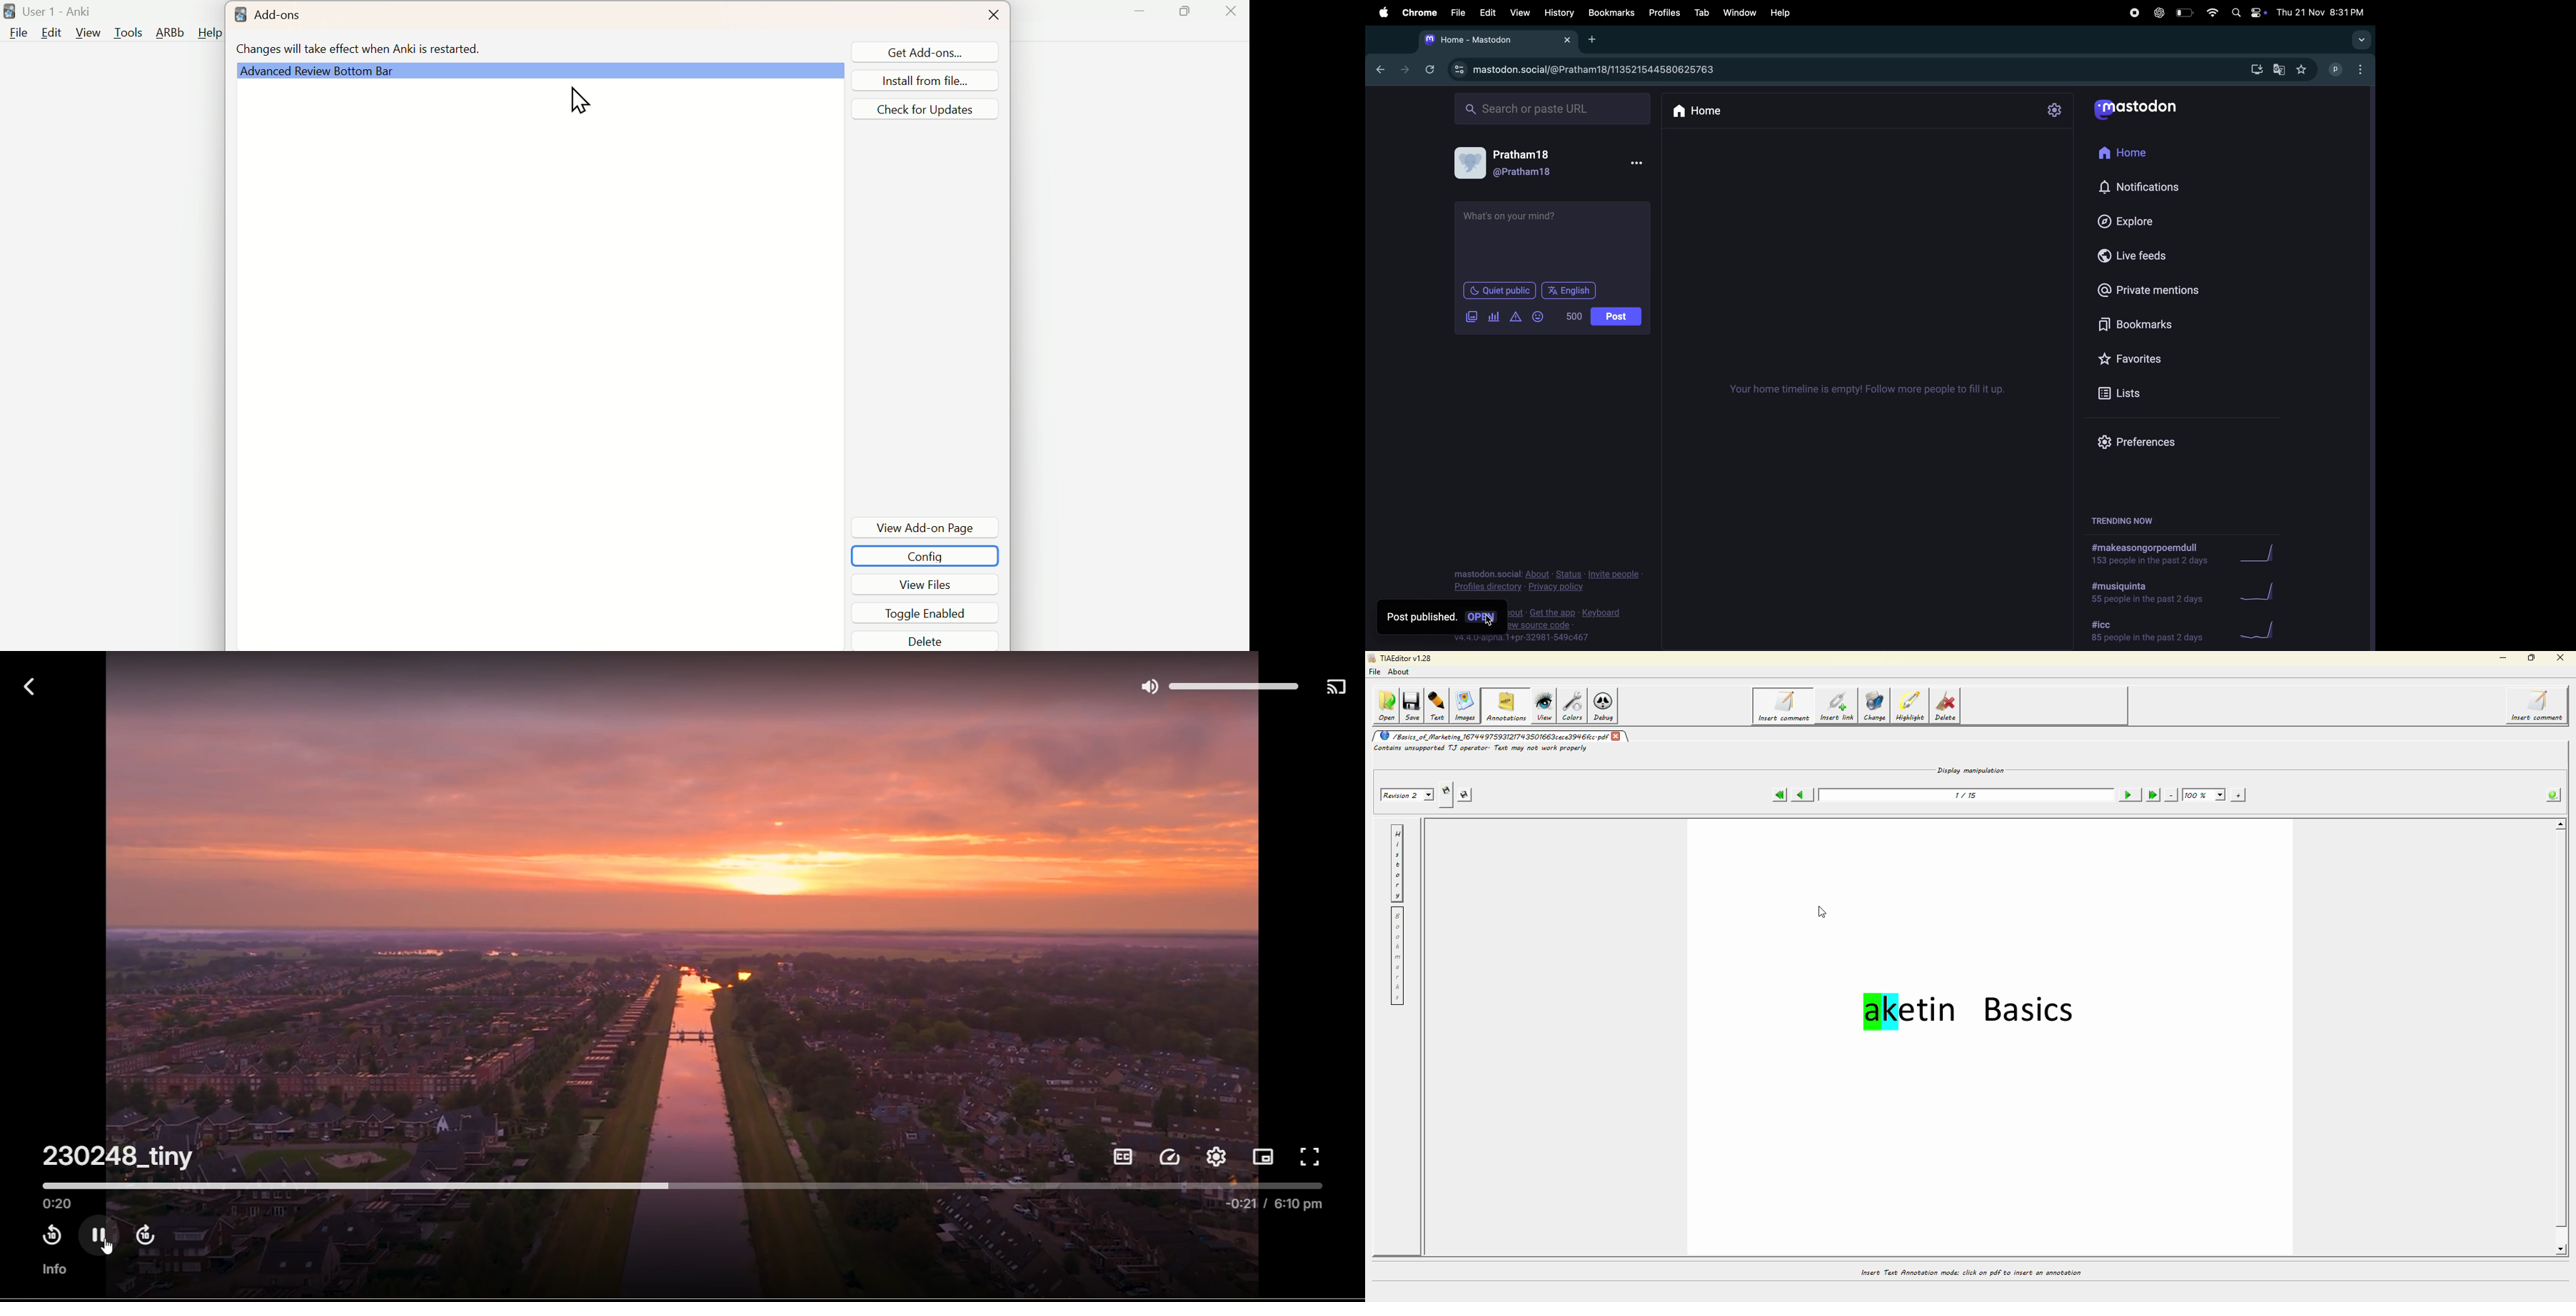 This screenshot has height=1316, width=2576. I want to click on user, so click(1525, 172).